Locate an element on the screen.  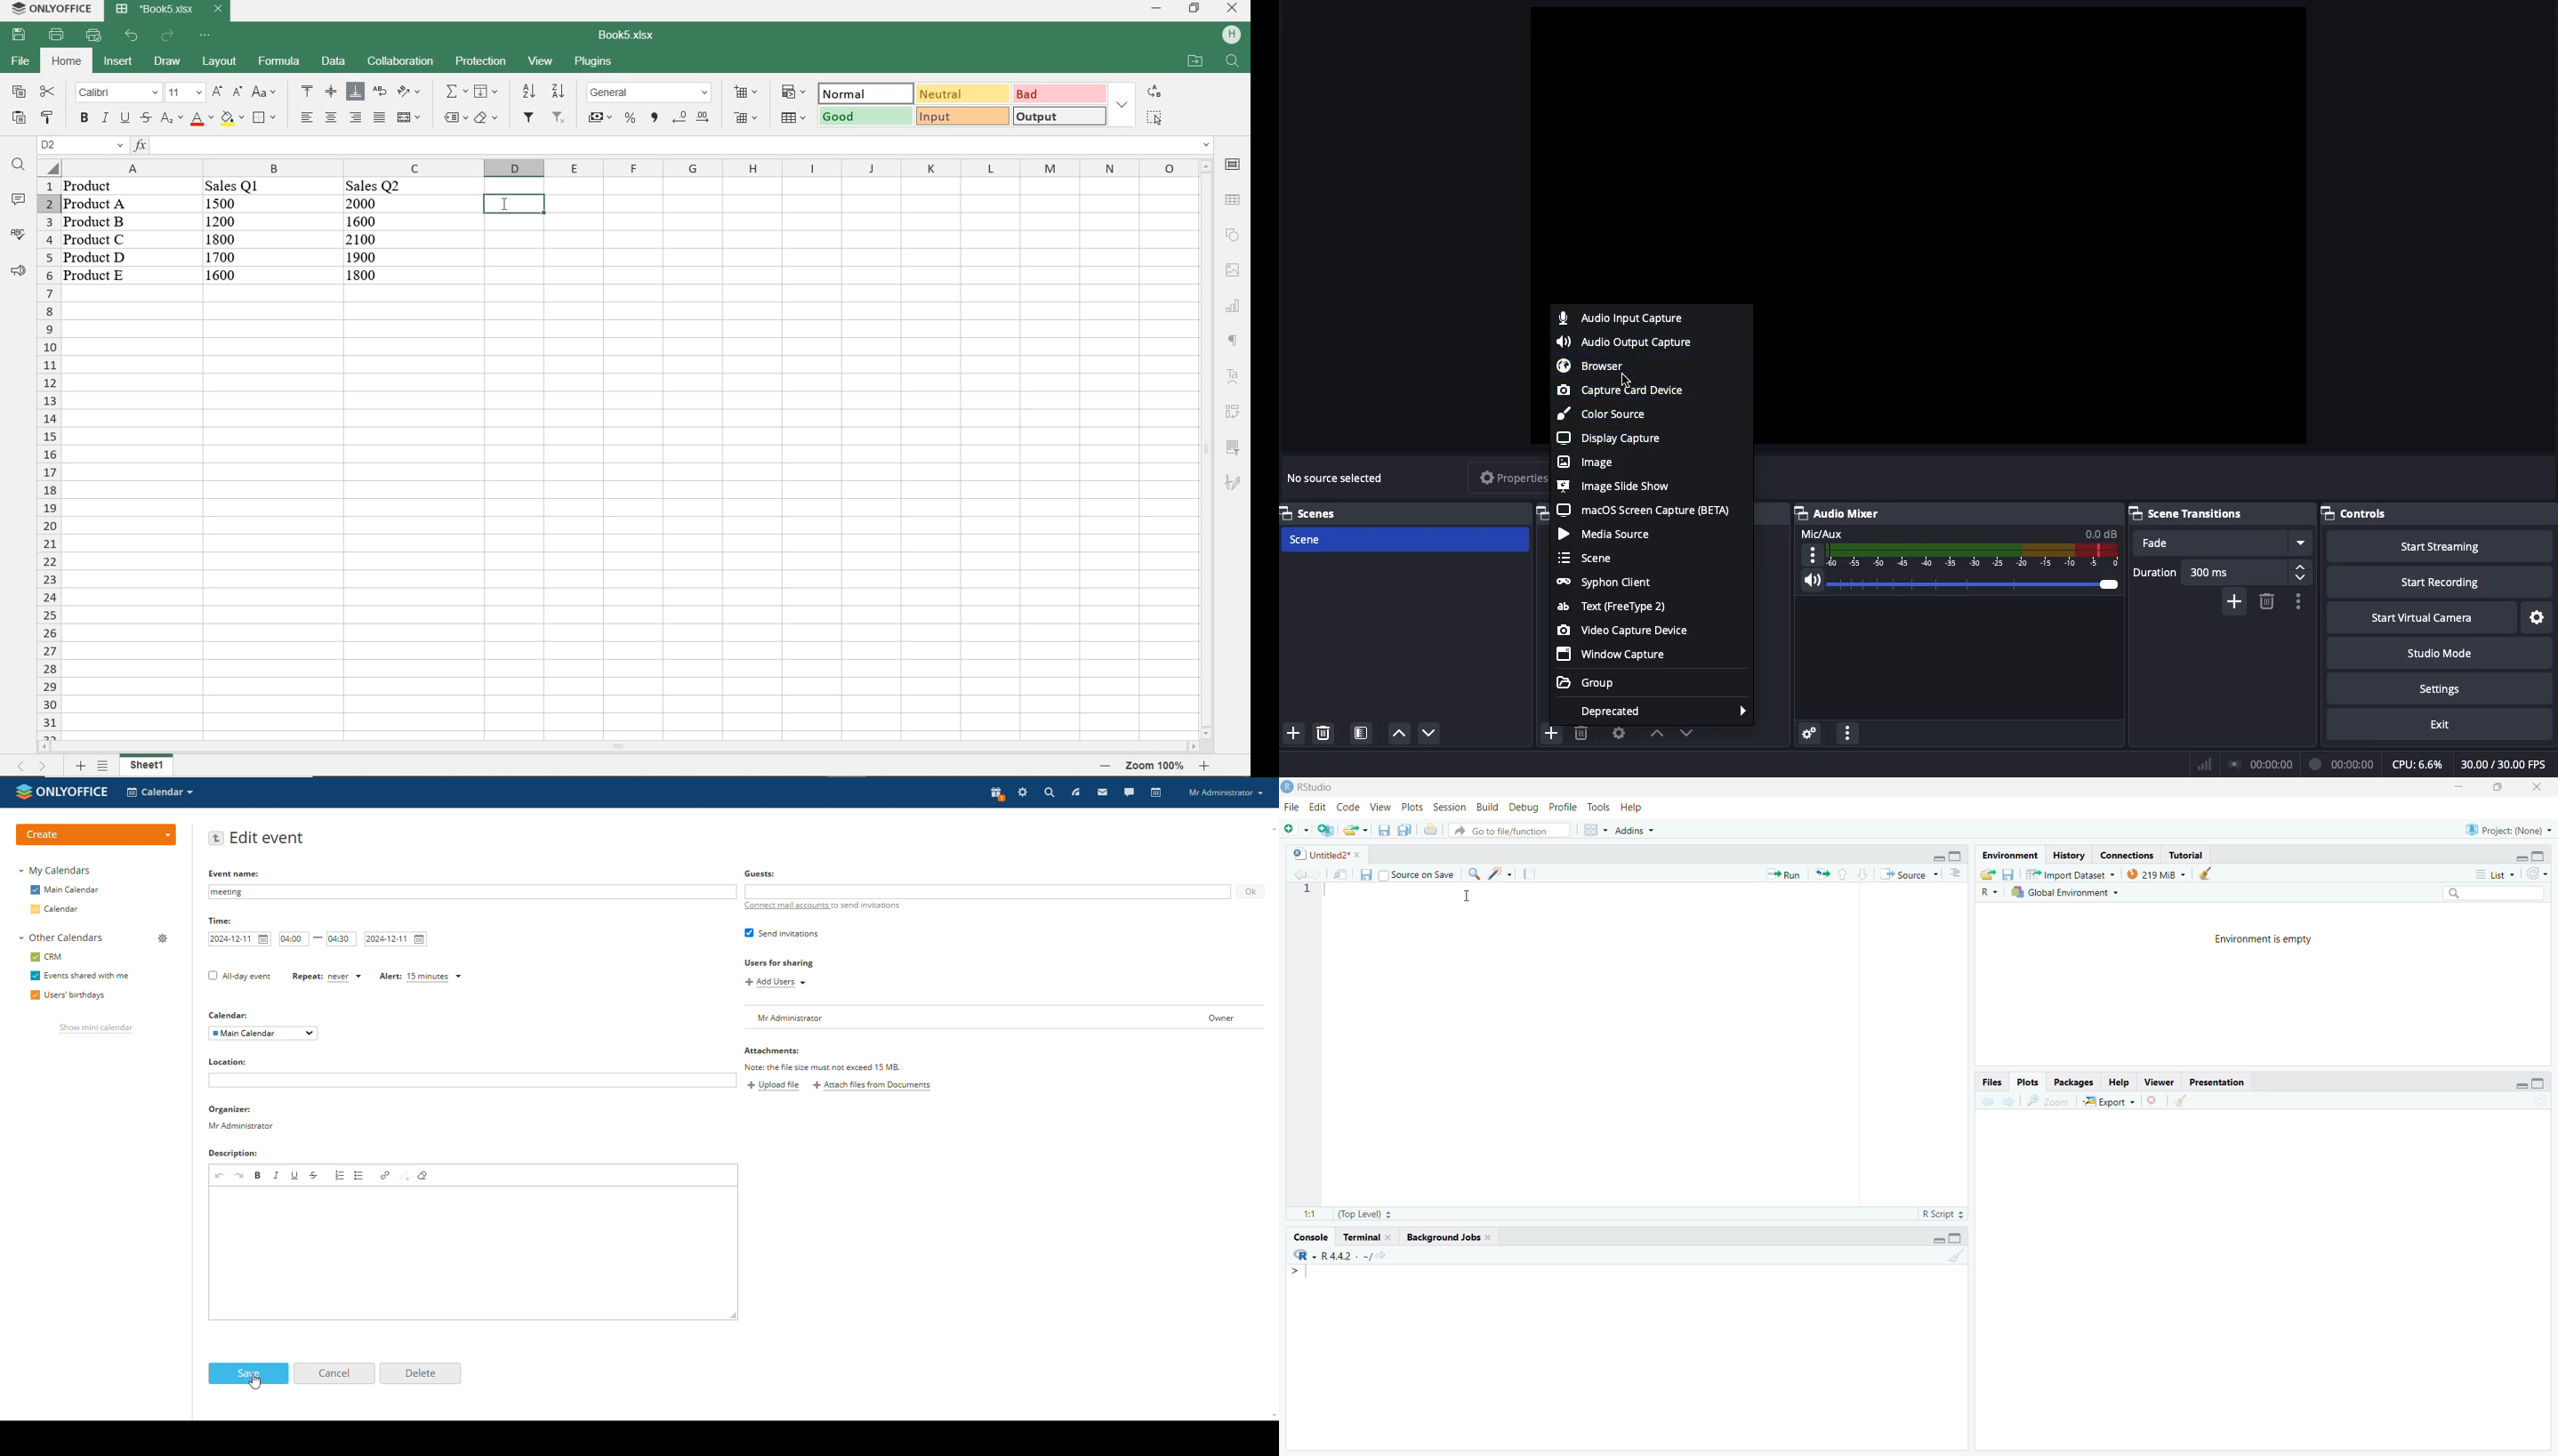
Clear is located at coordinates (2180, 1101).